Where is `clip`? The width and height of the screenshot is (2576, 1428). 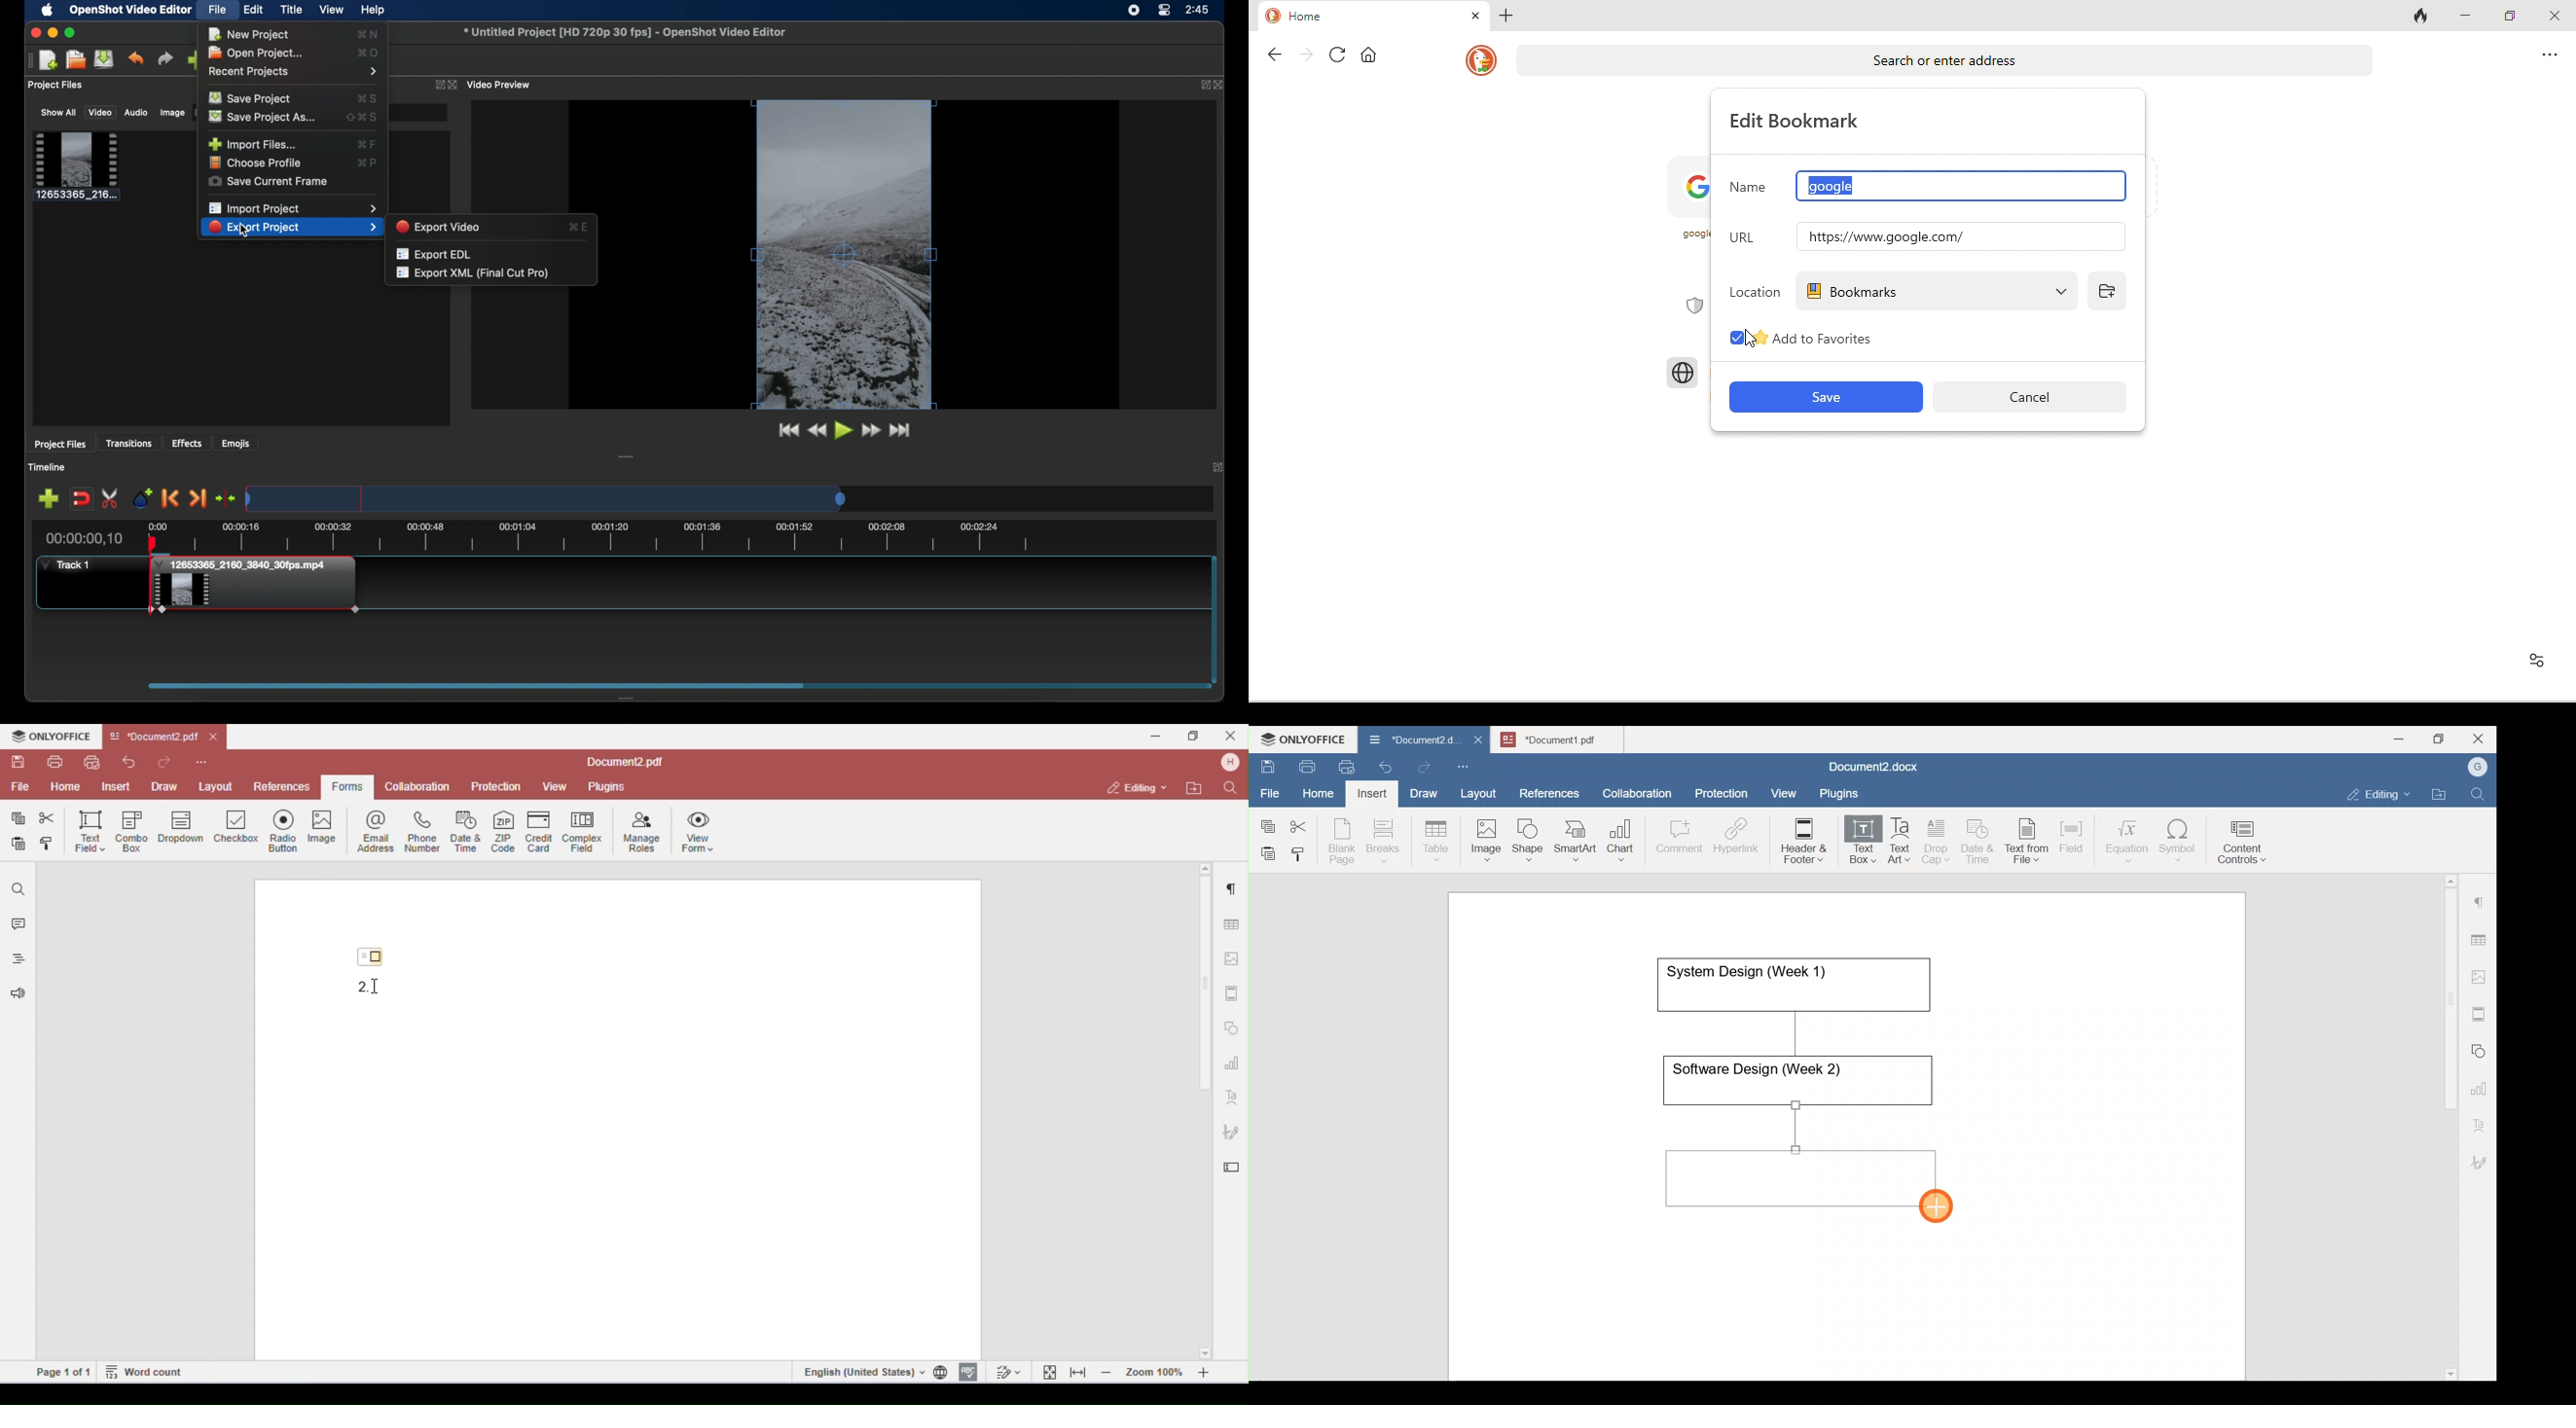
clip is located at coordinates (255, 595).